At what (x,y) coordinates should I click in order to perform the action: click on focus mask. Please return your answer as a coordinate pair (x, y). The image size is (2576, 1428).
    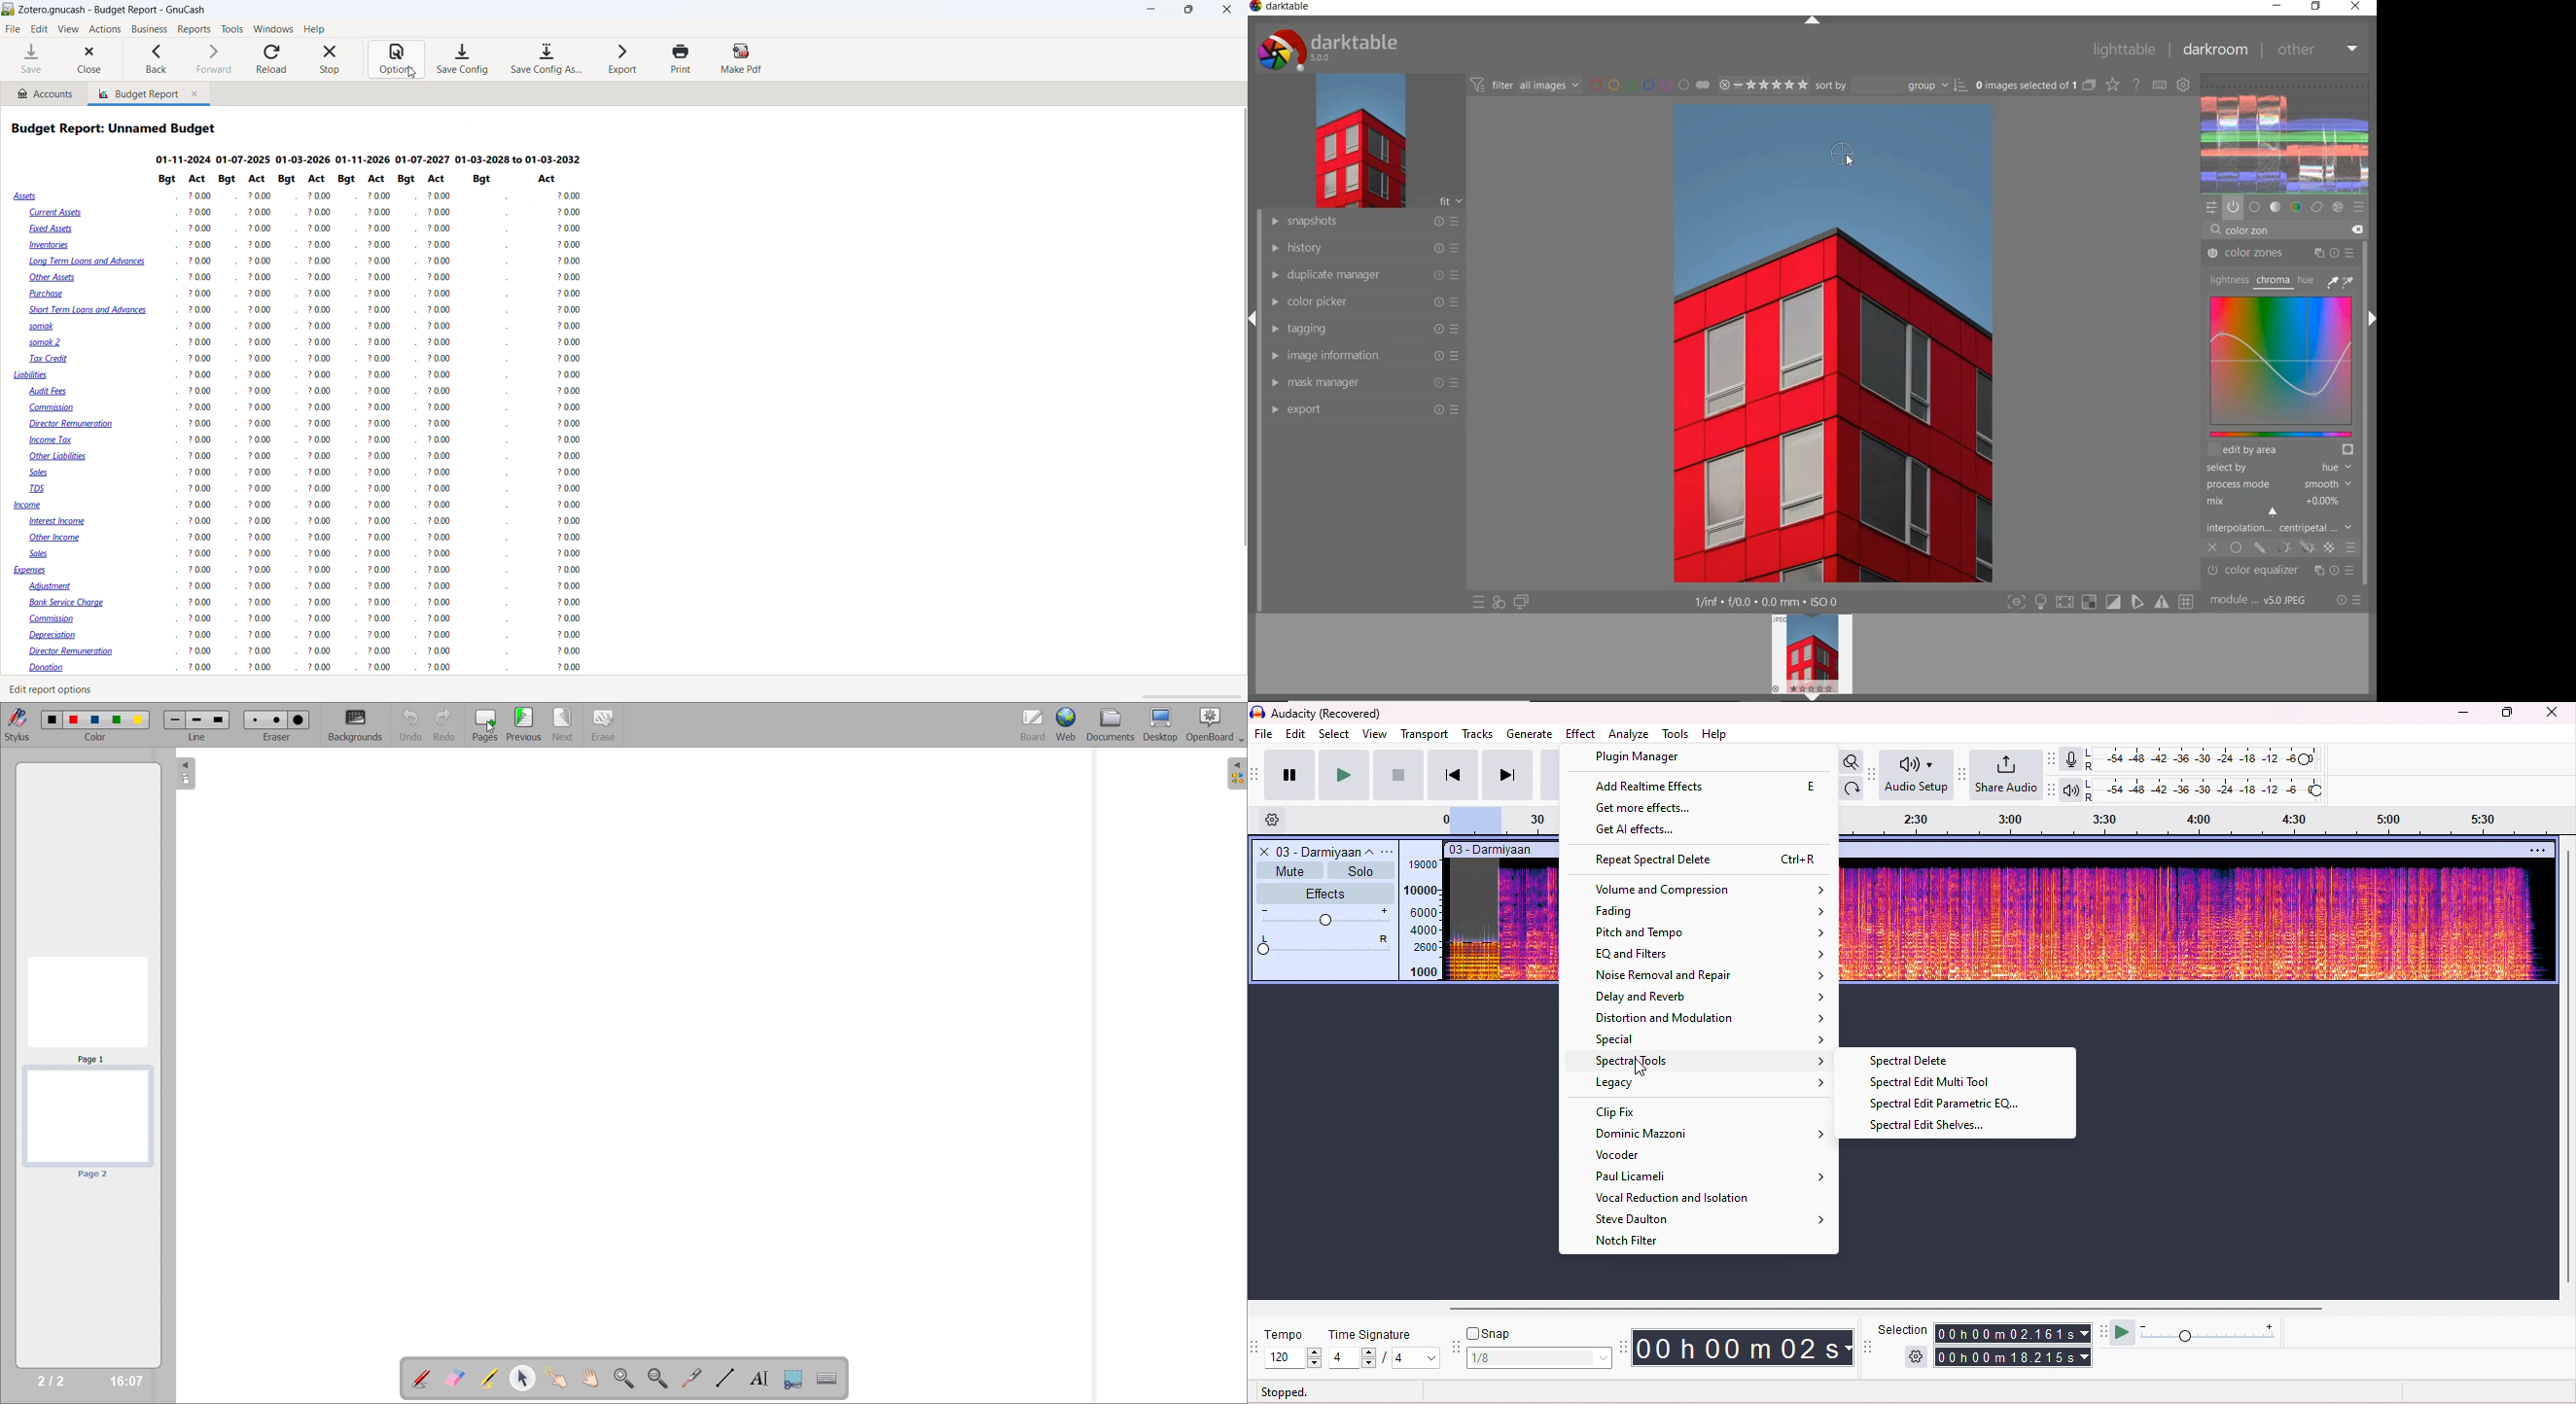
    Looking at the image, I should click on (2160, 602).